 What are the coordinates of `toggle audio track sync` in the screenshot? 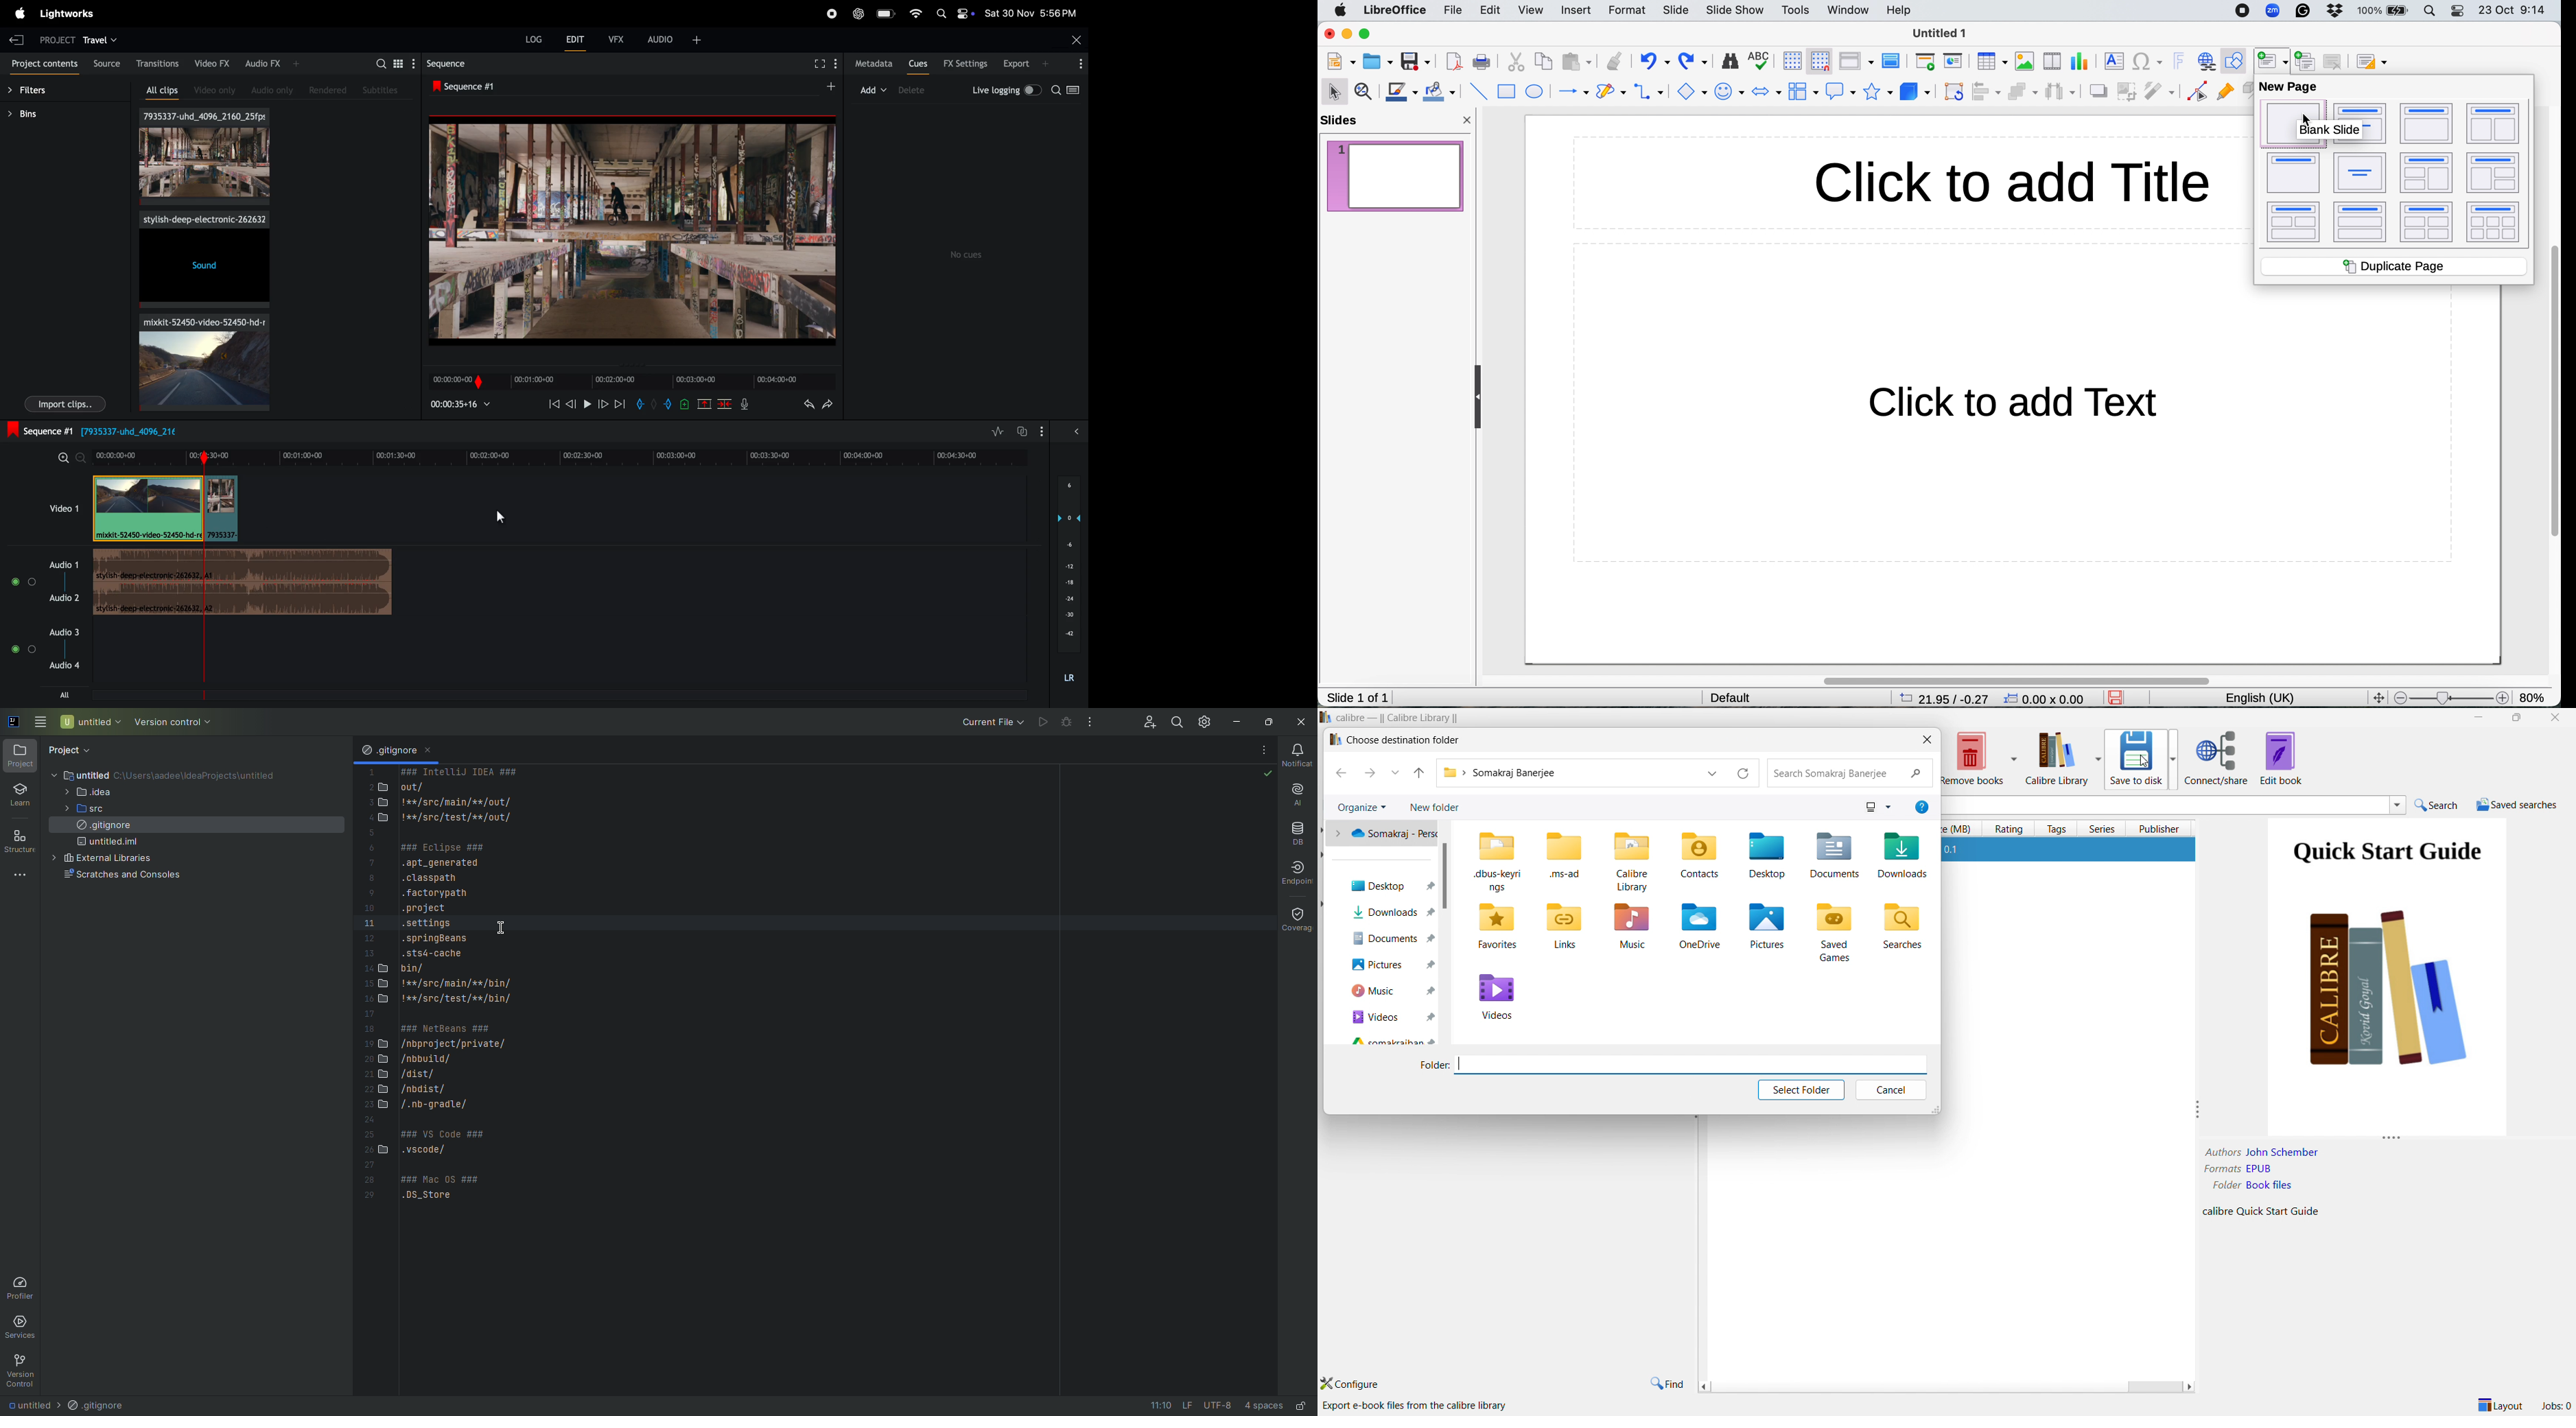 It's located at (1024, 430).